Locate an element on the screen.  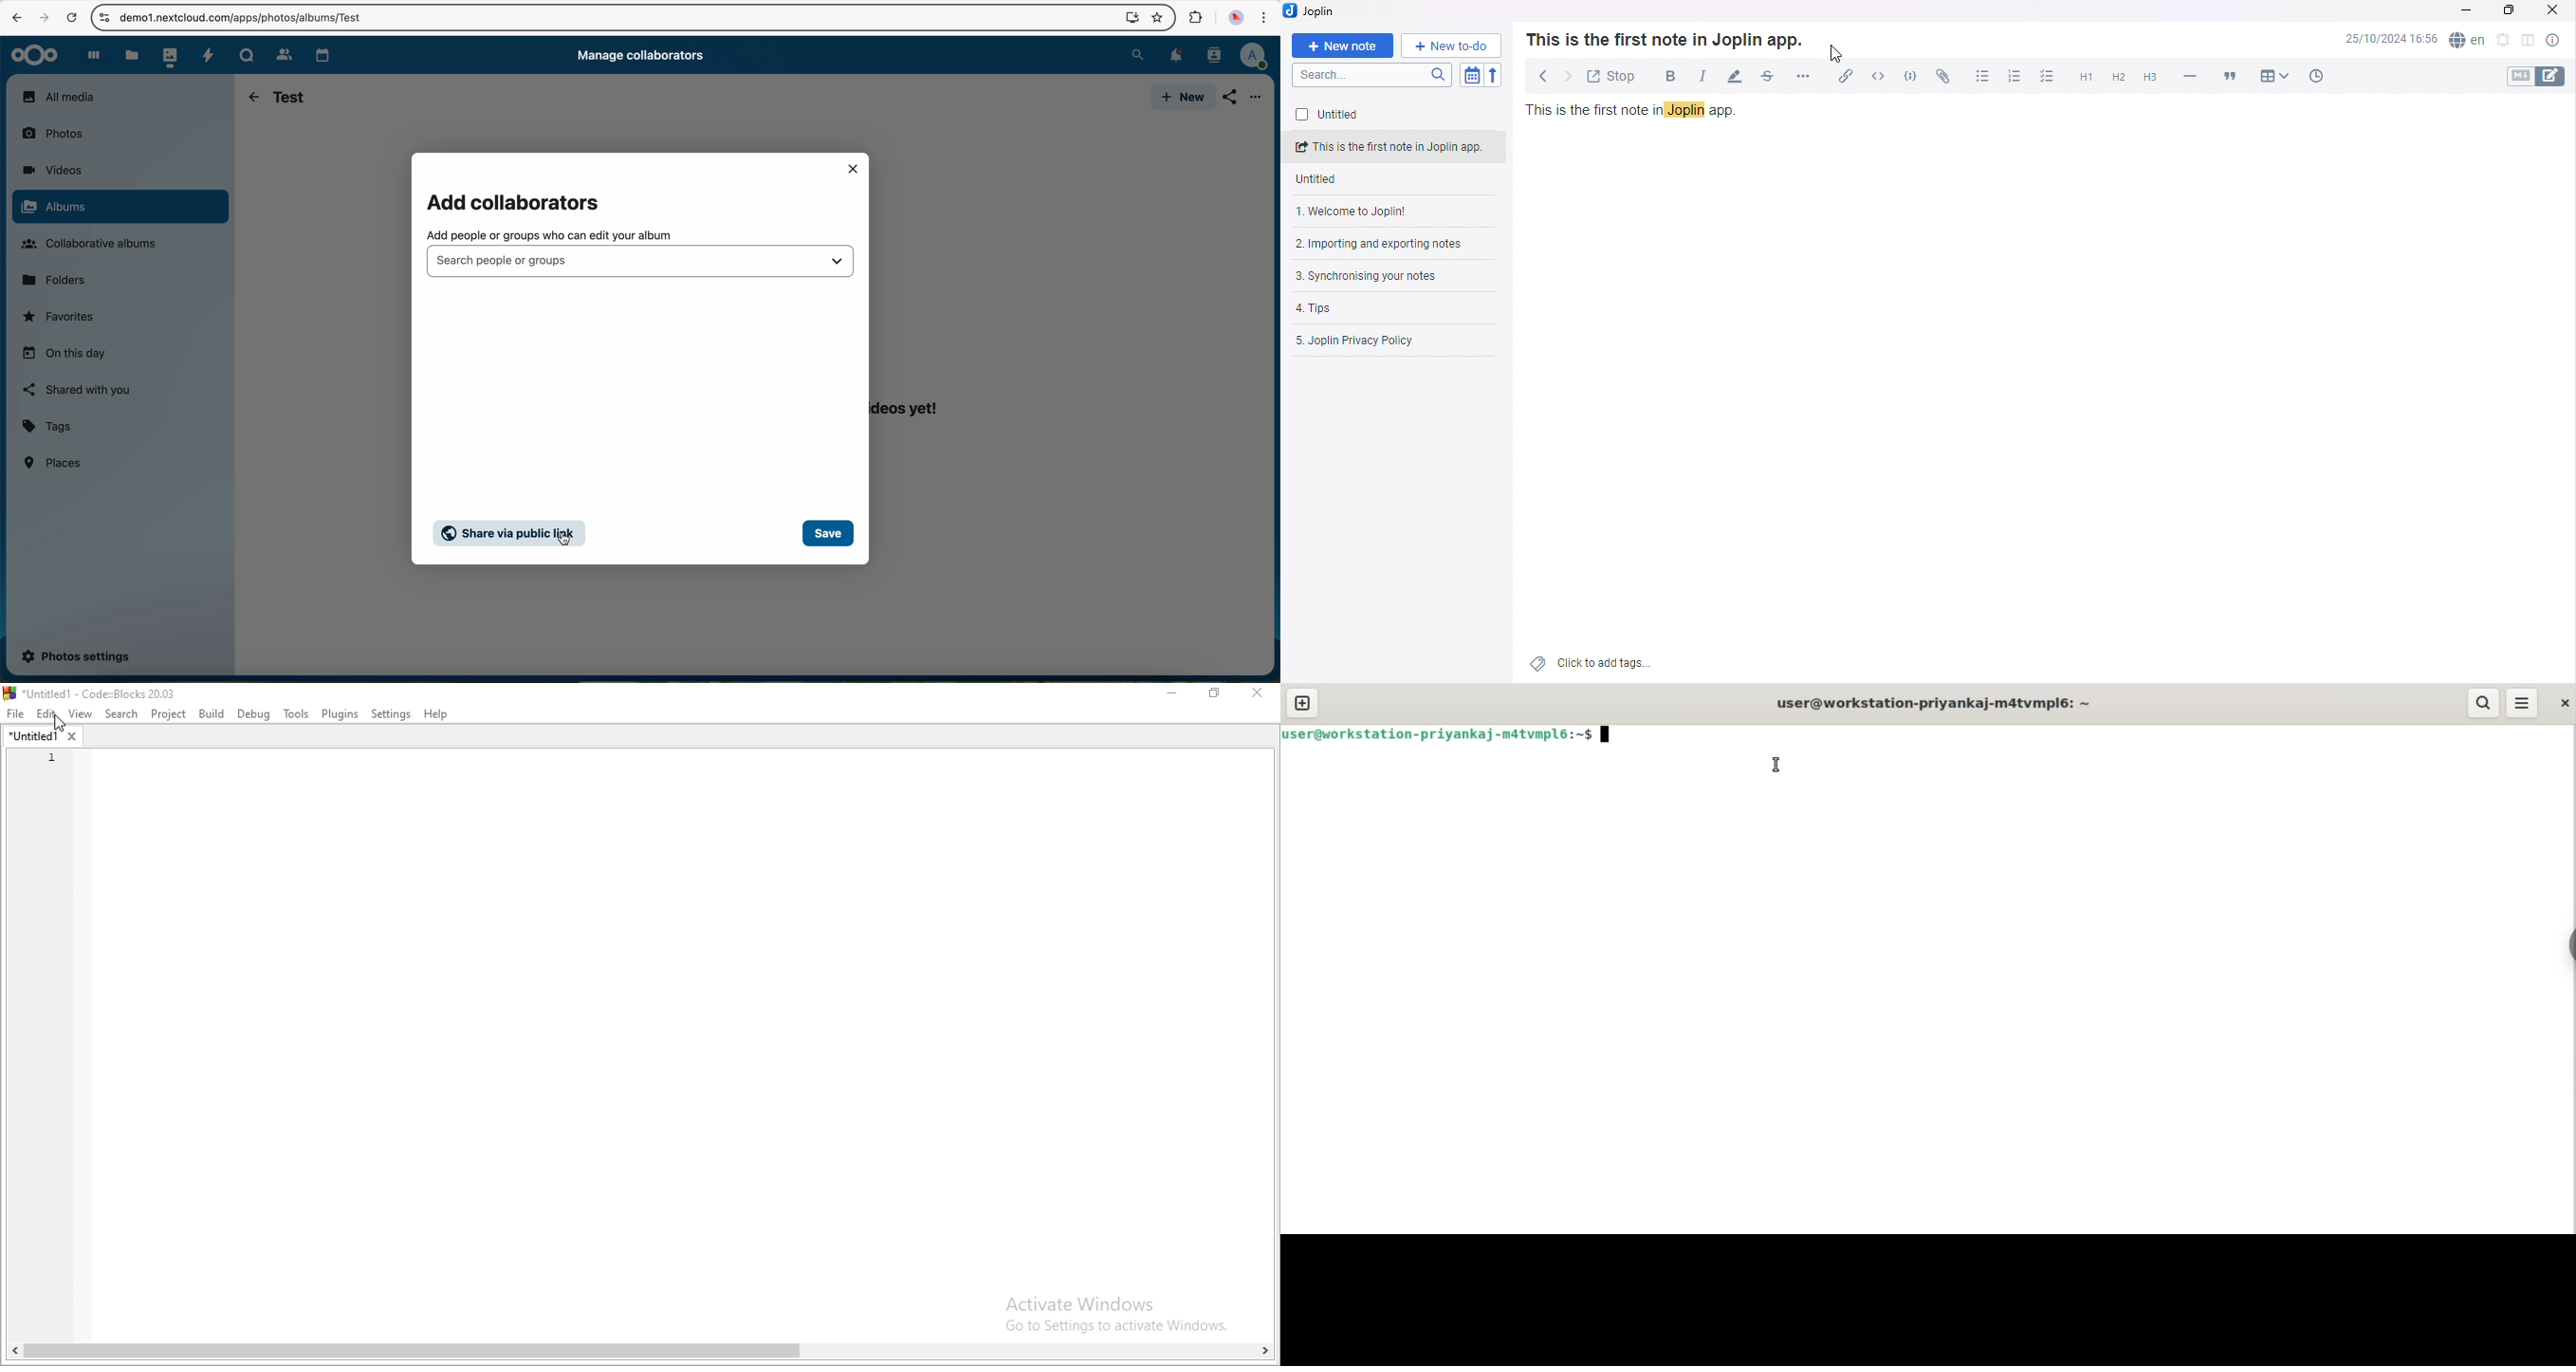
Spell checker is located at coordinates (2466, 43).